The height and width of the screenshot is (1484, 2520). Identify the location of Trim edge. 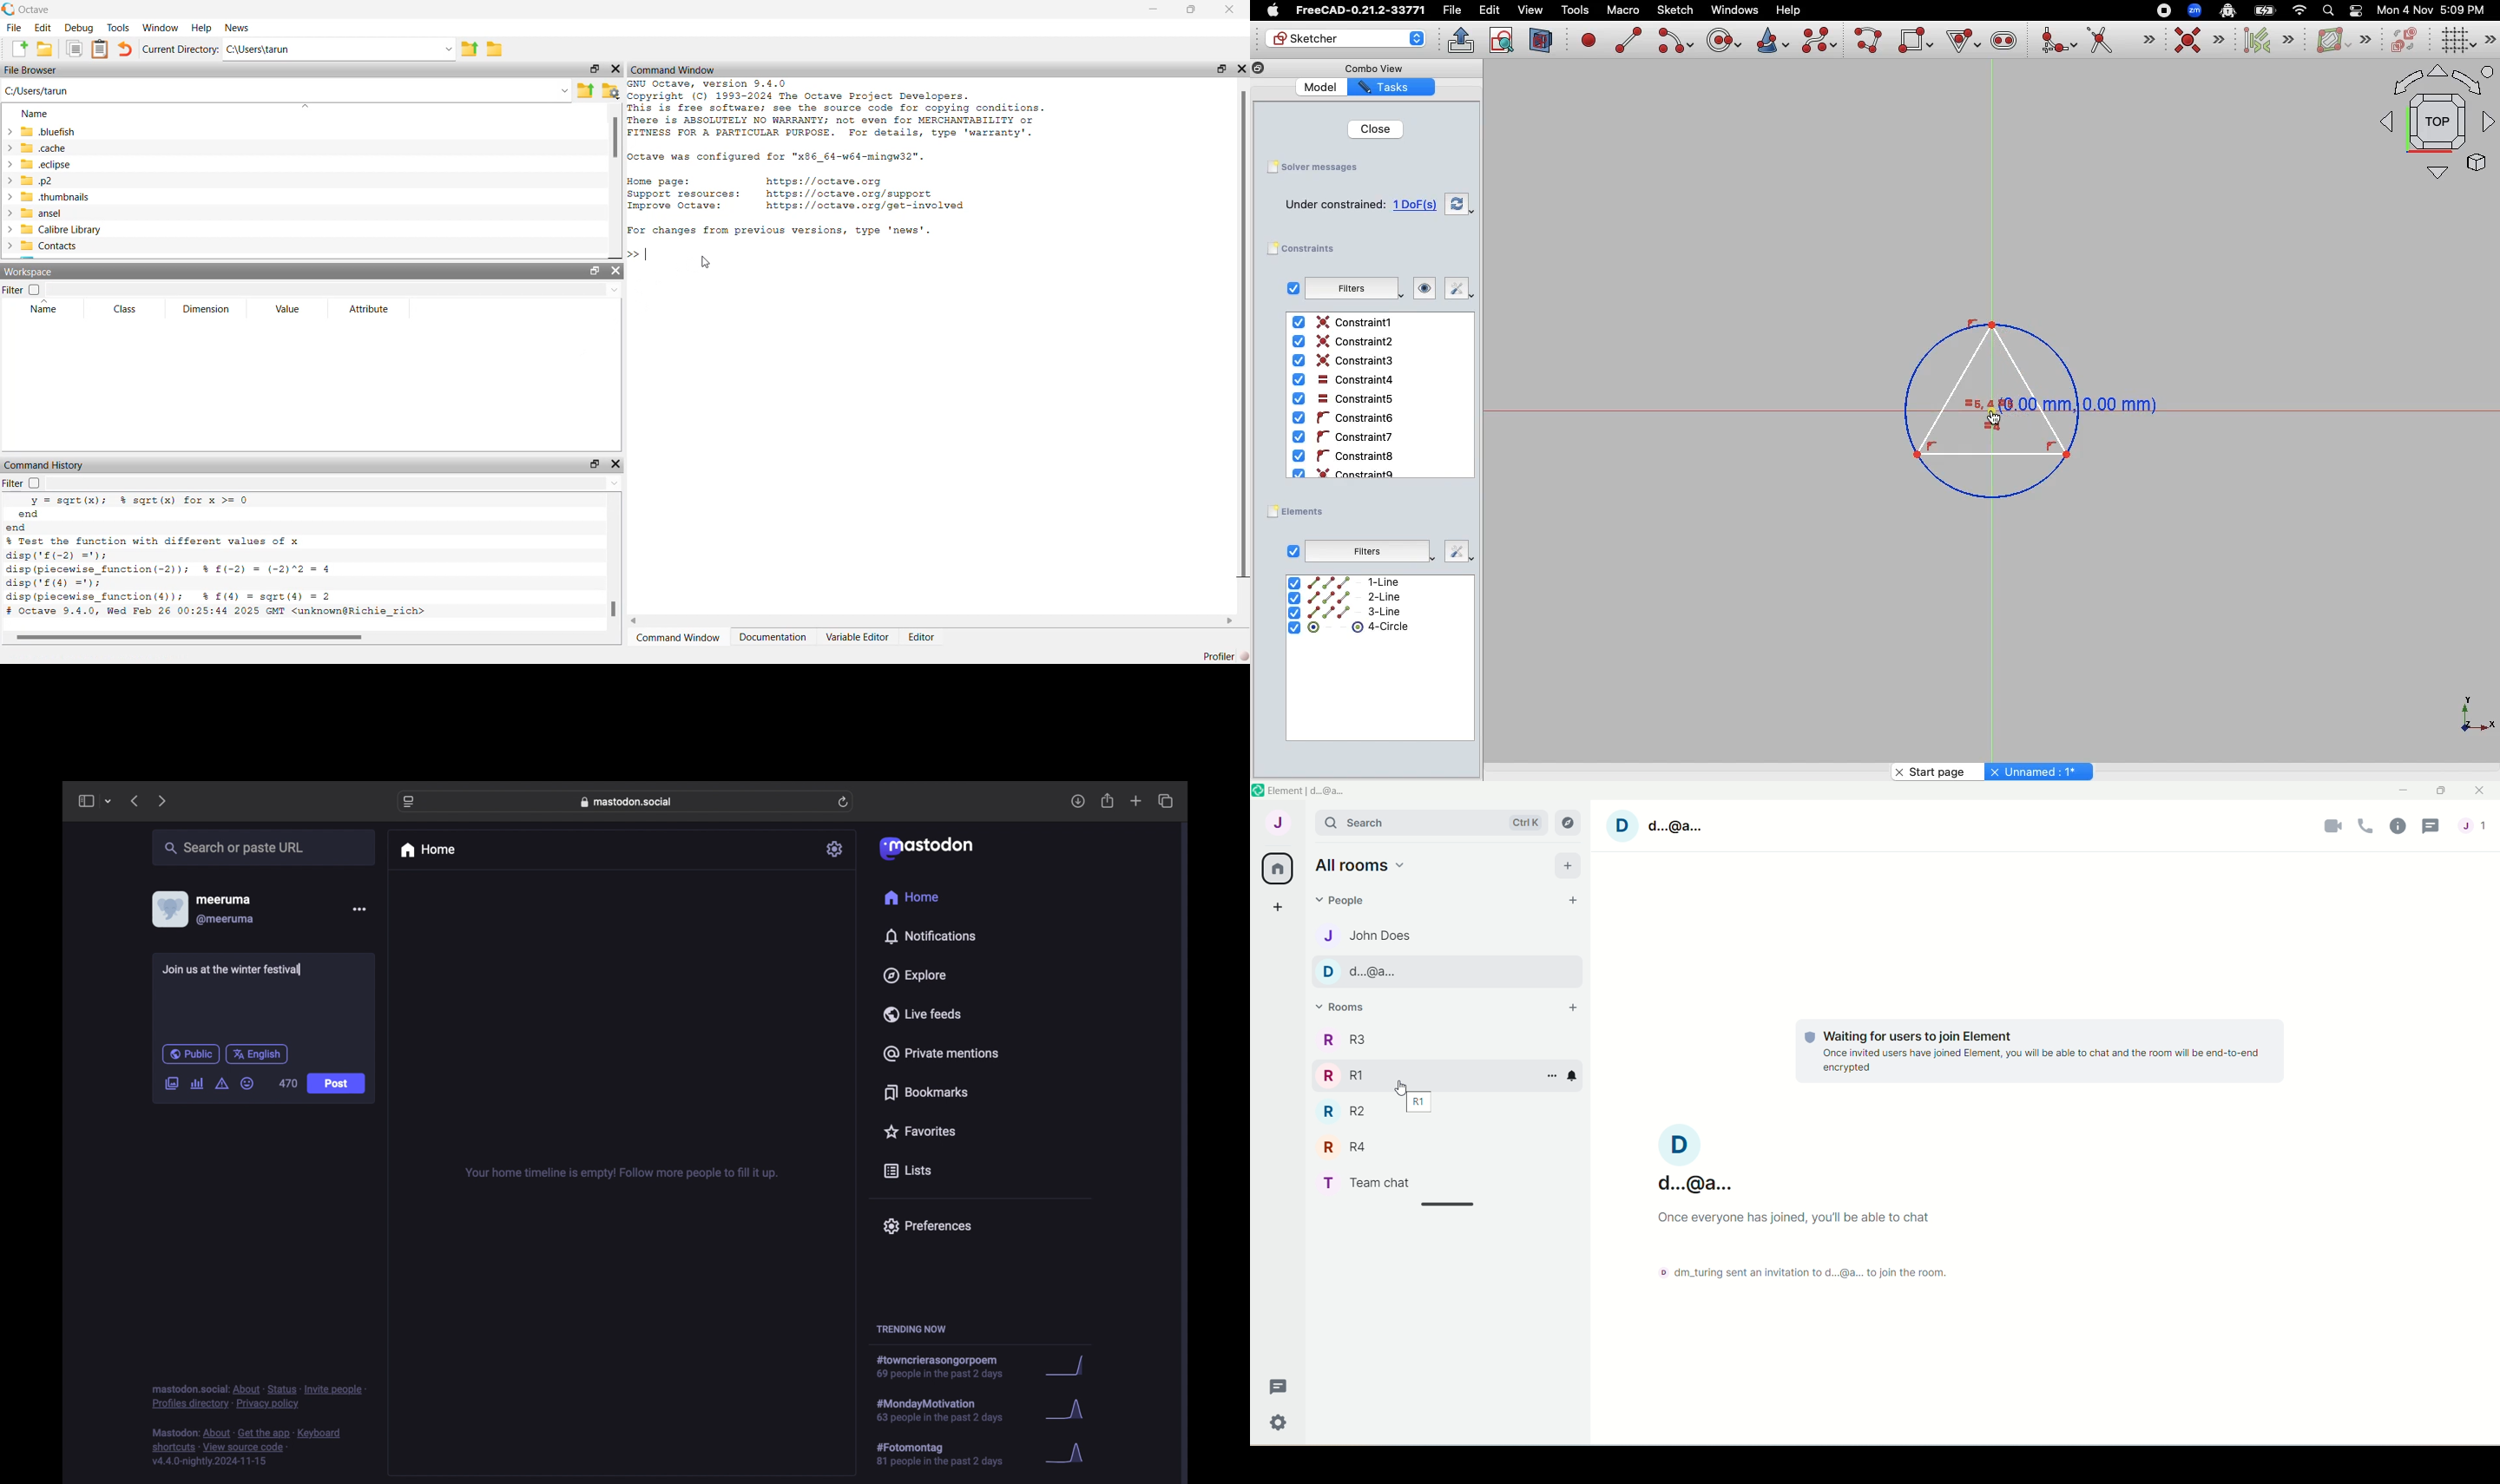
(2121, 42).